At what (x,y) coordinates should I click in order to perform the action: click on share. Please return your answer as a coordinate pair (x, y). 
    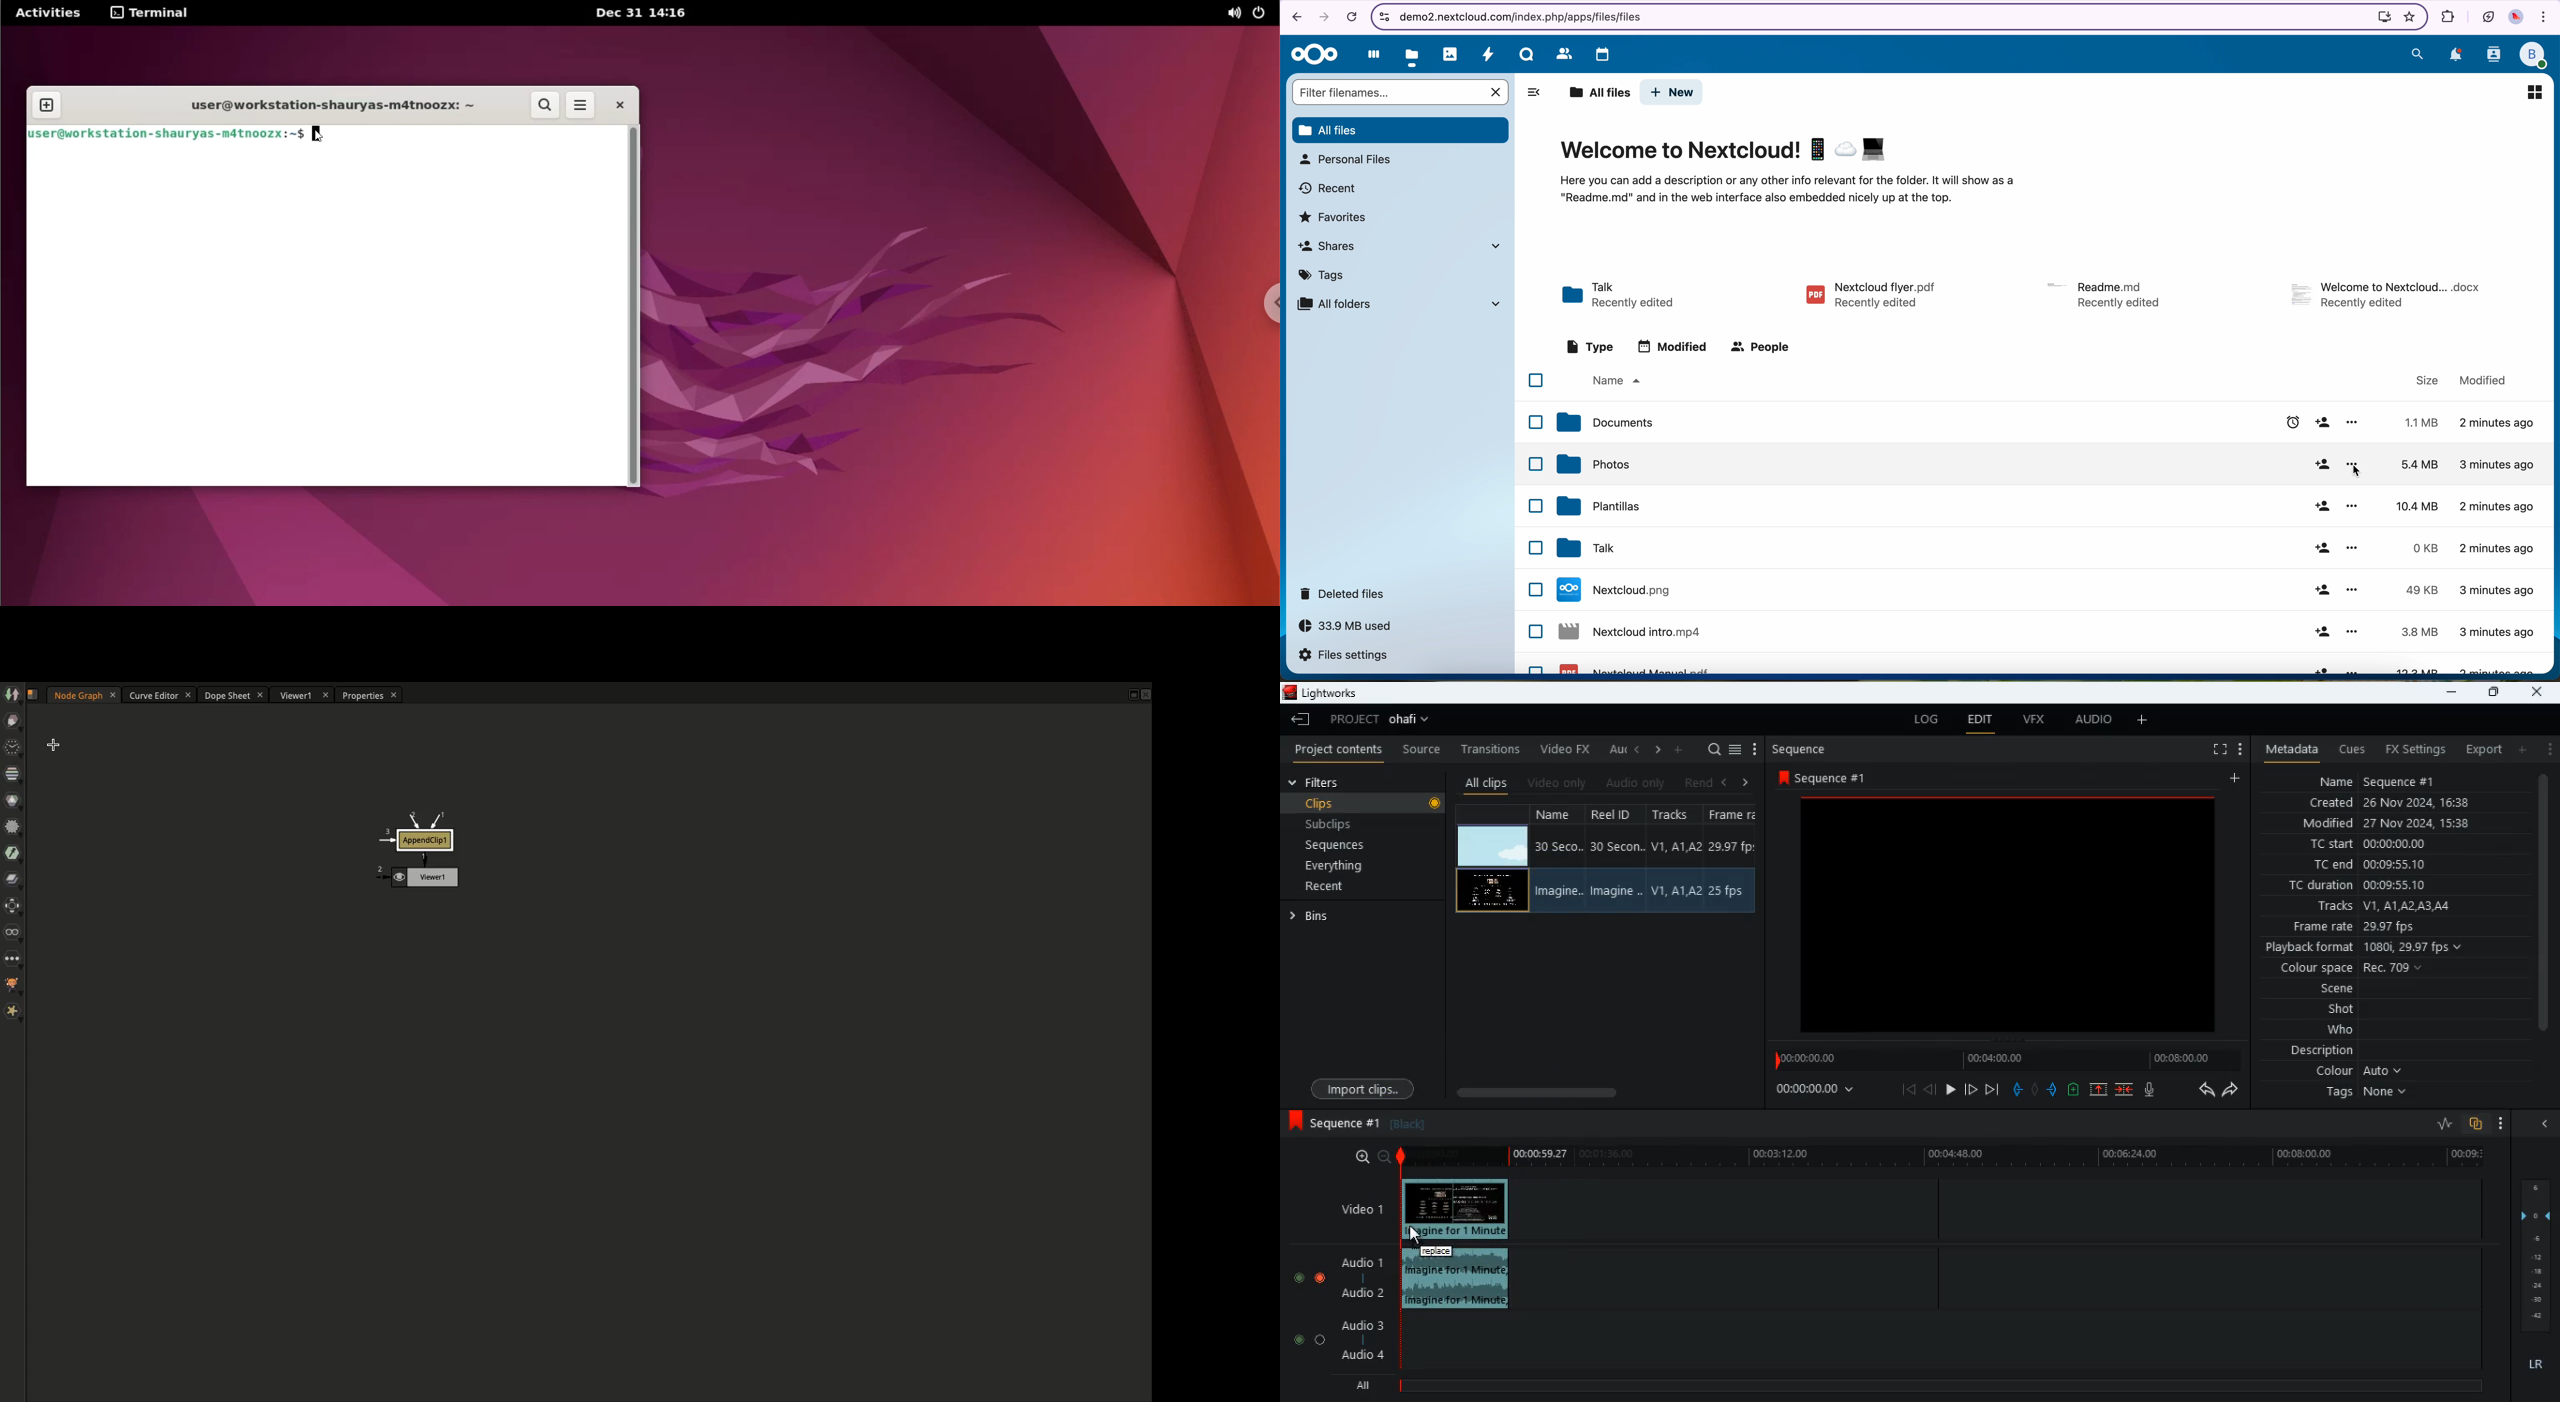
    Looking at the image, I should click on (2322, 632).